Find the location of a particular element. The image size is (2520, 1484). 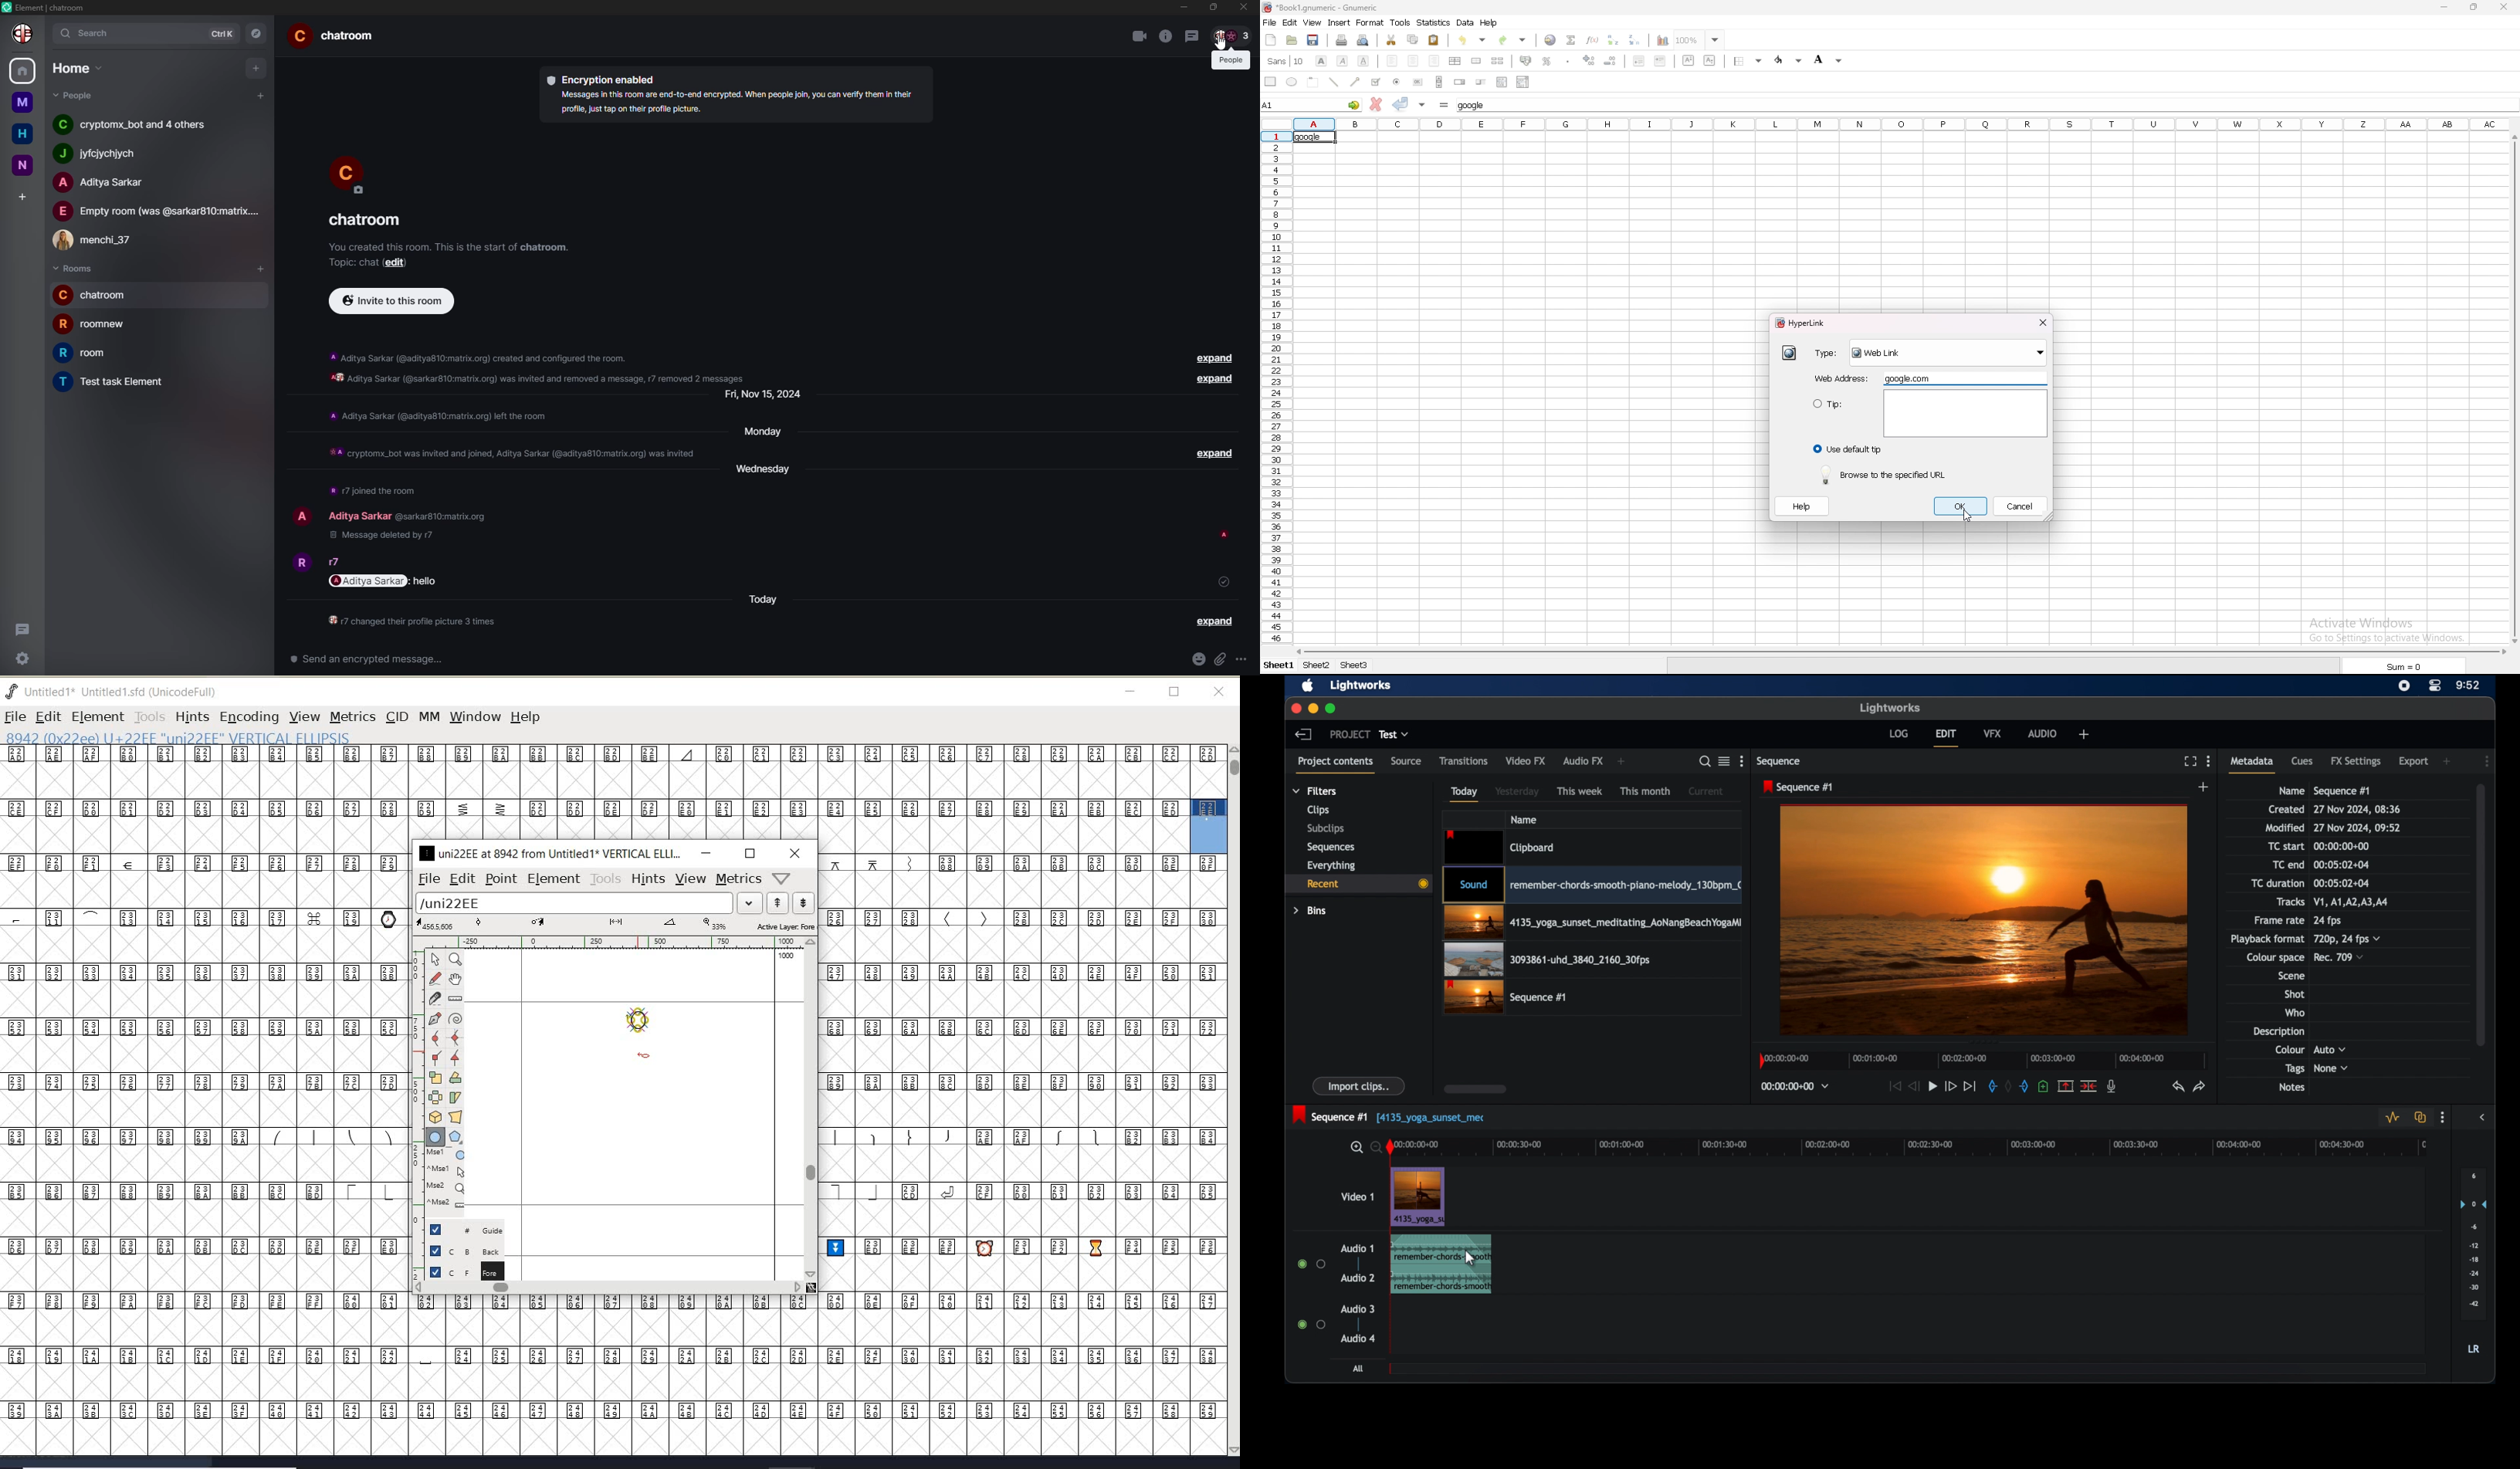

toggle audio levels editing is located at coordinates (2391, 1118).